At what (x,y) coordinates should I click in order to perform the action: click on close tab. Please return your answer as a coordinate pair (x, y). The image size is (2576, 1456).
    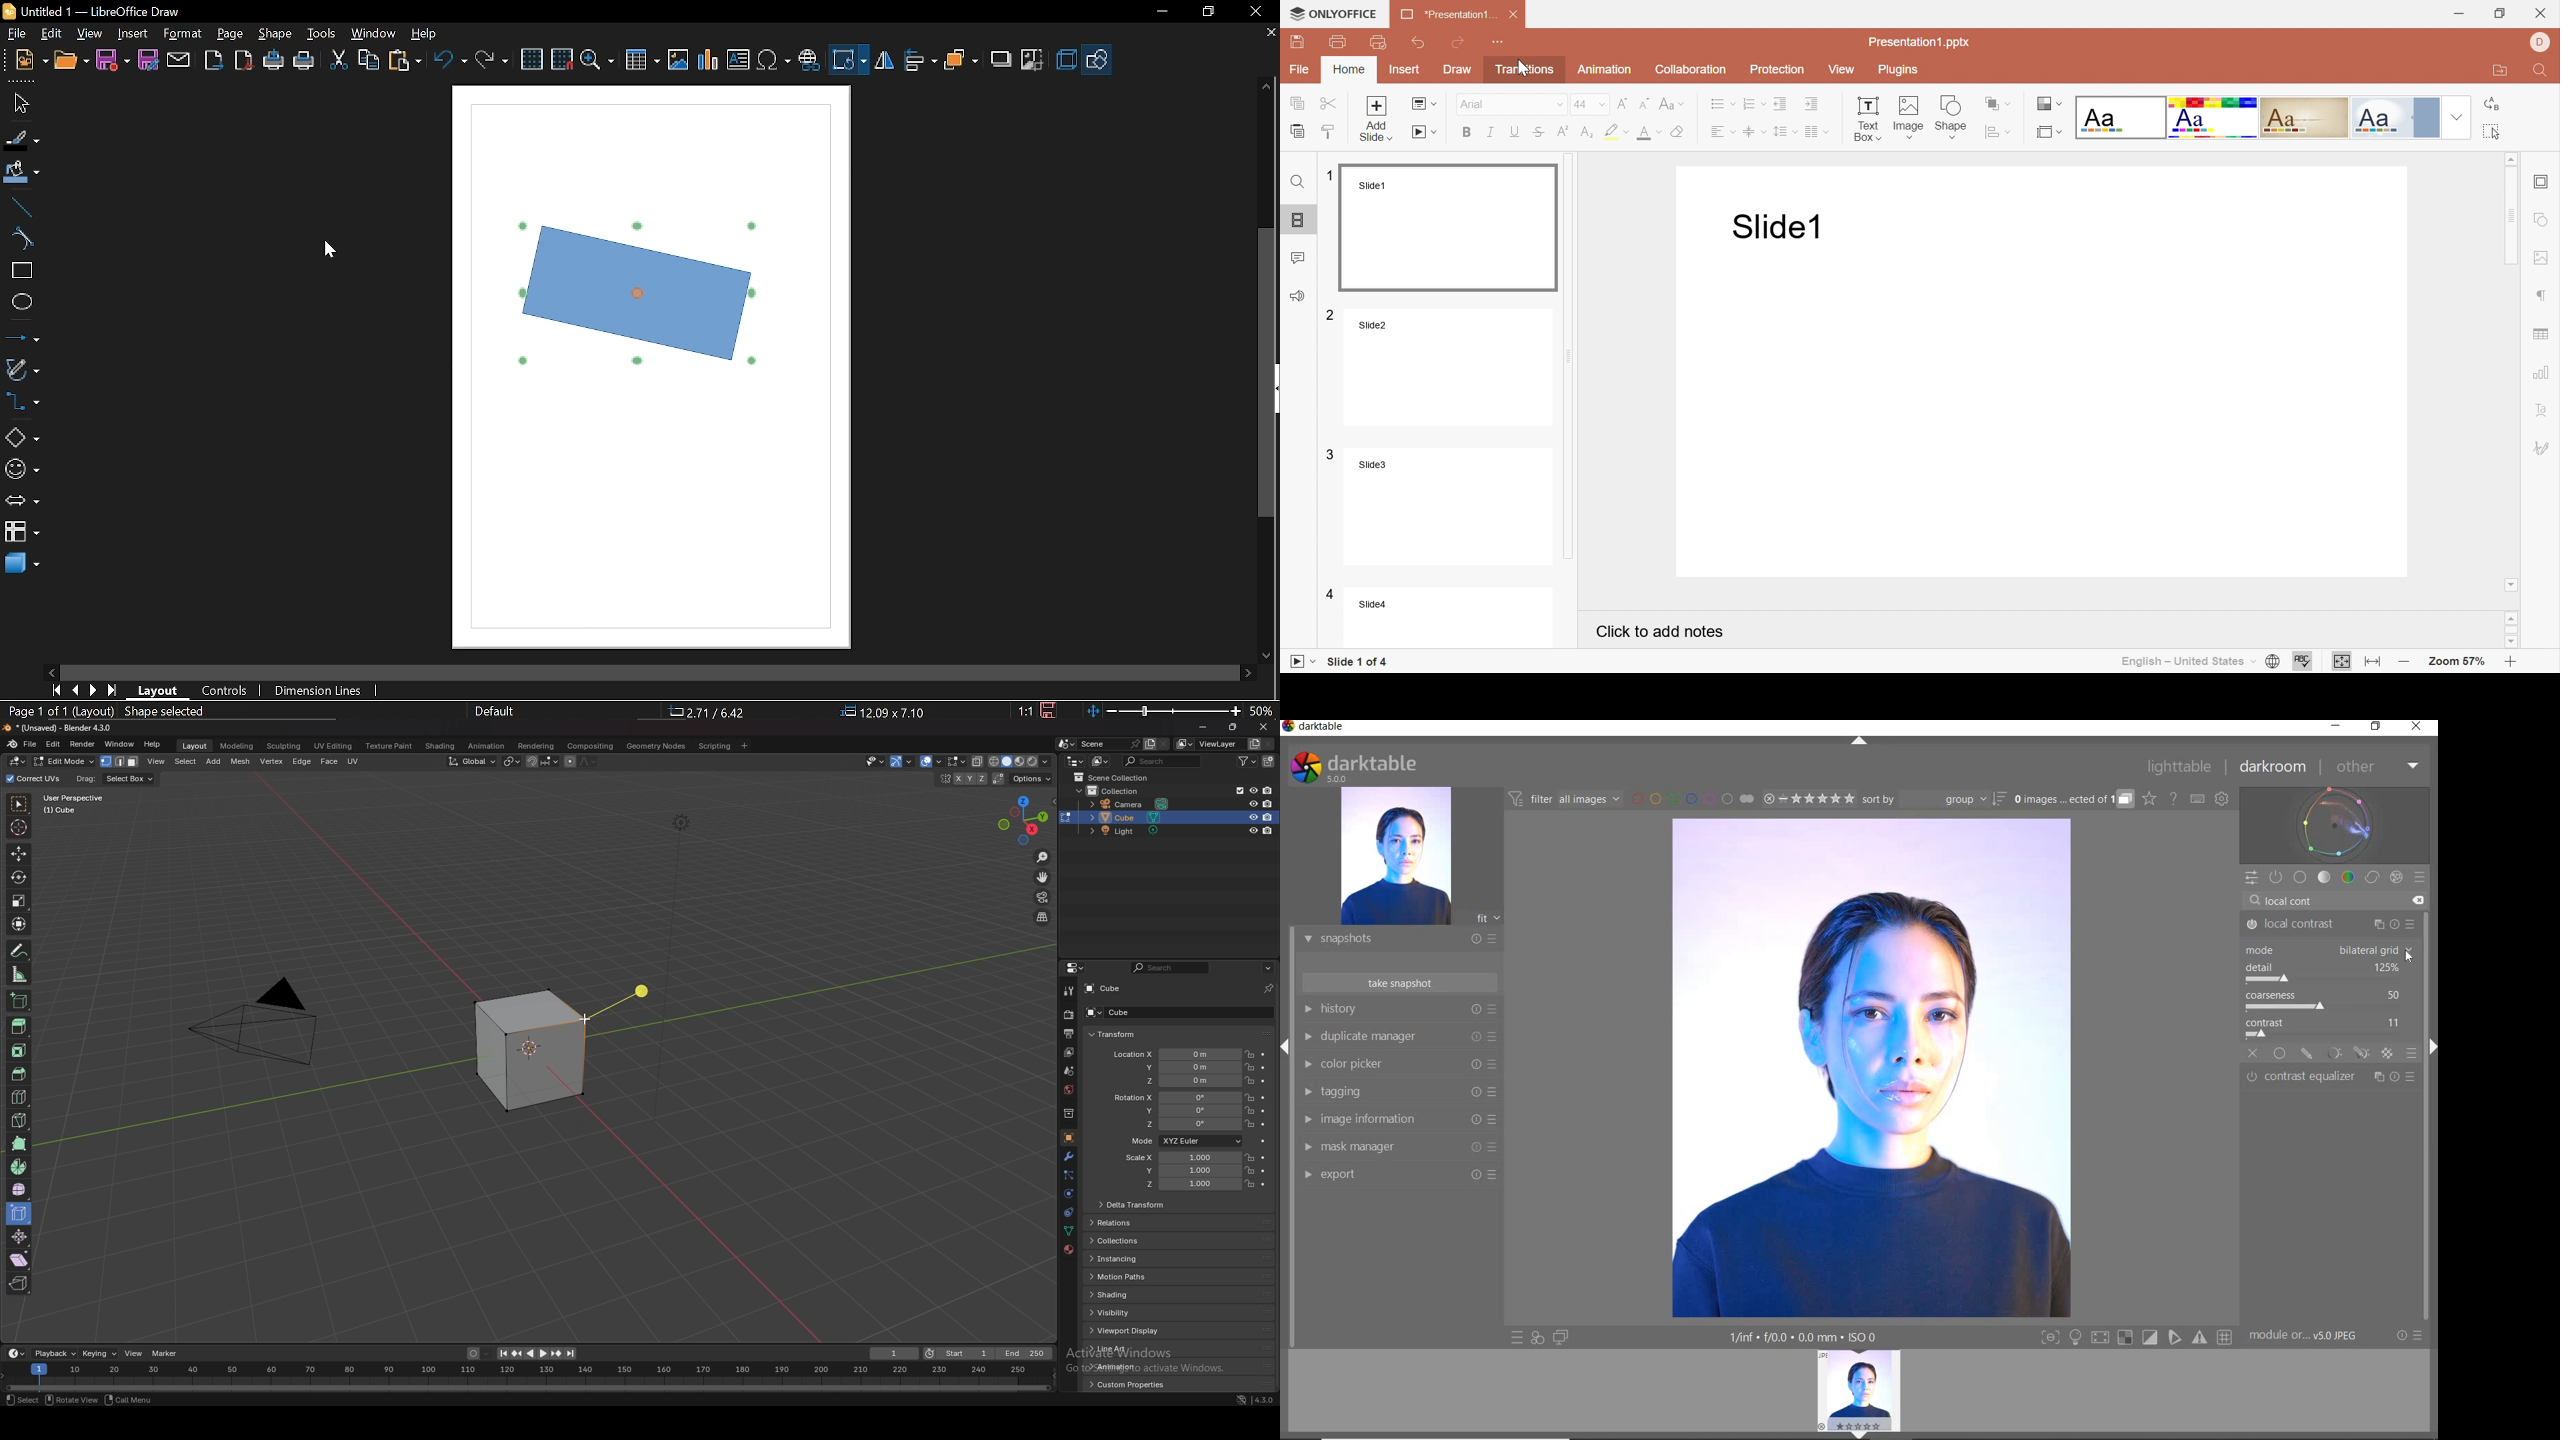
    Looking at the image, I should click on (1270, 34).